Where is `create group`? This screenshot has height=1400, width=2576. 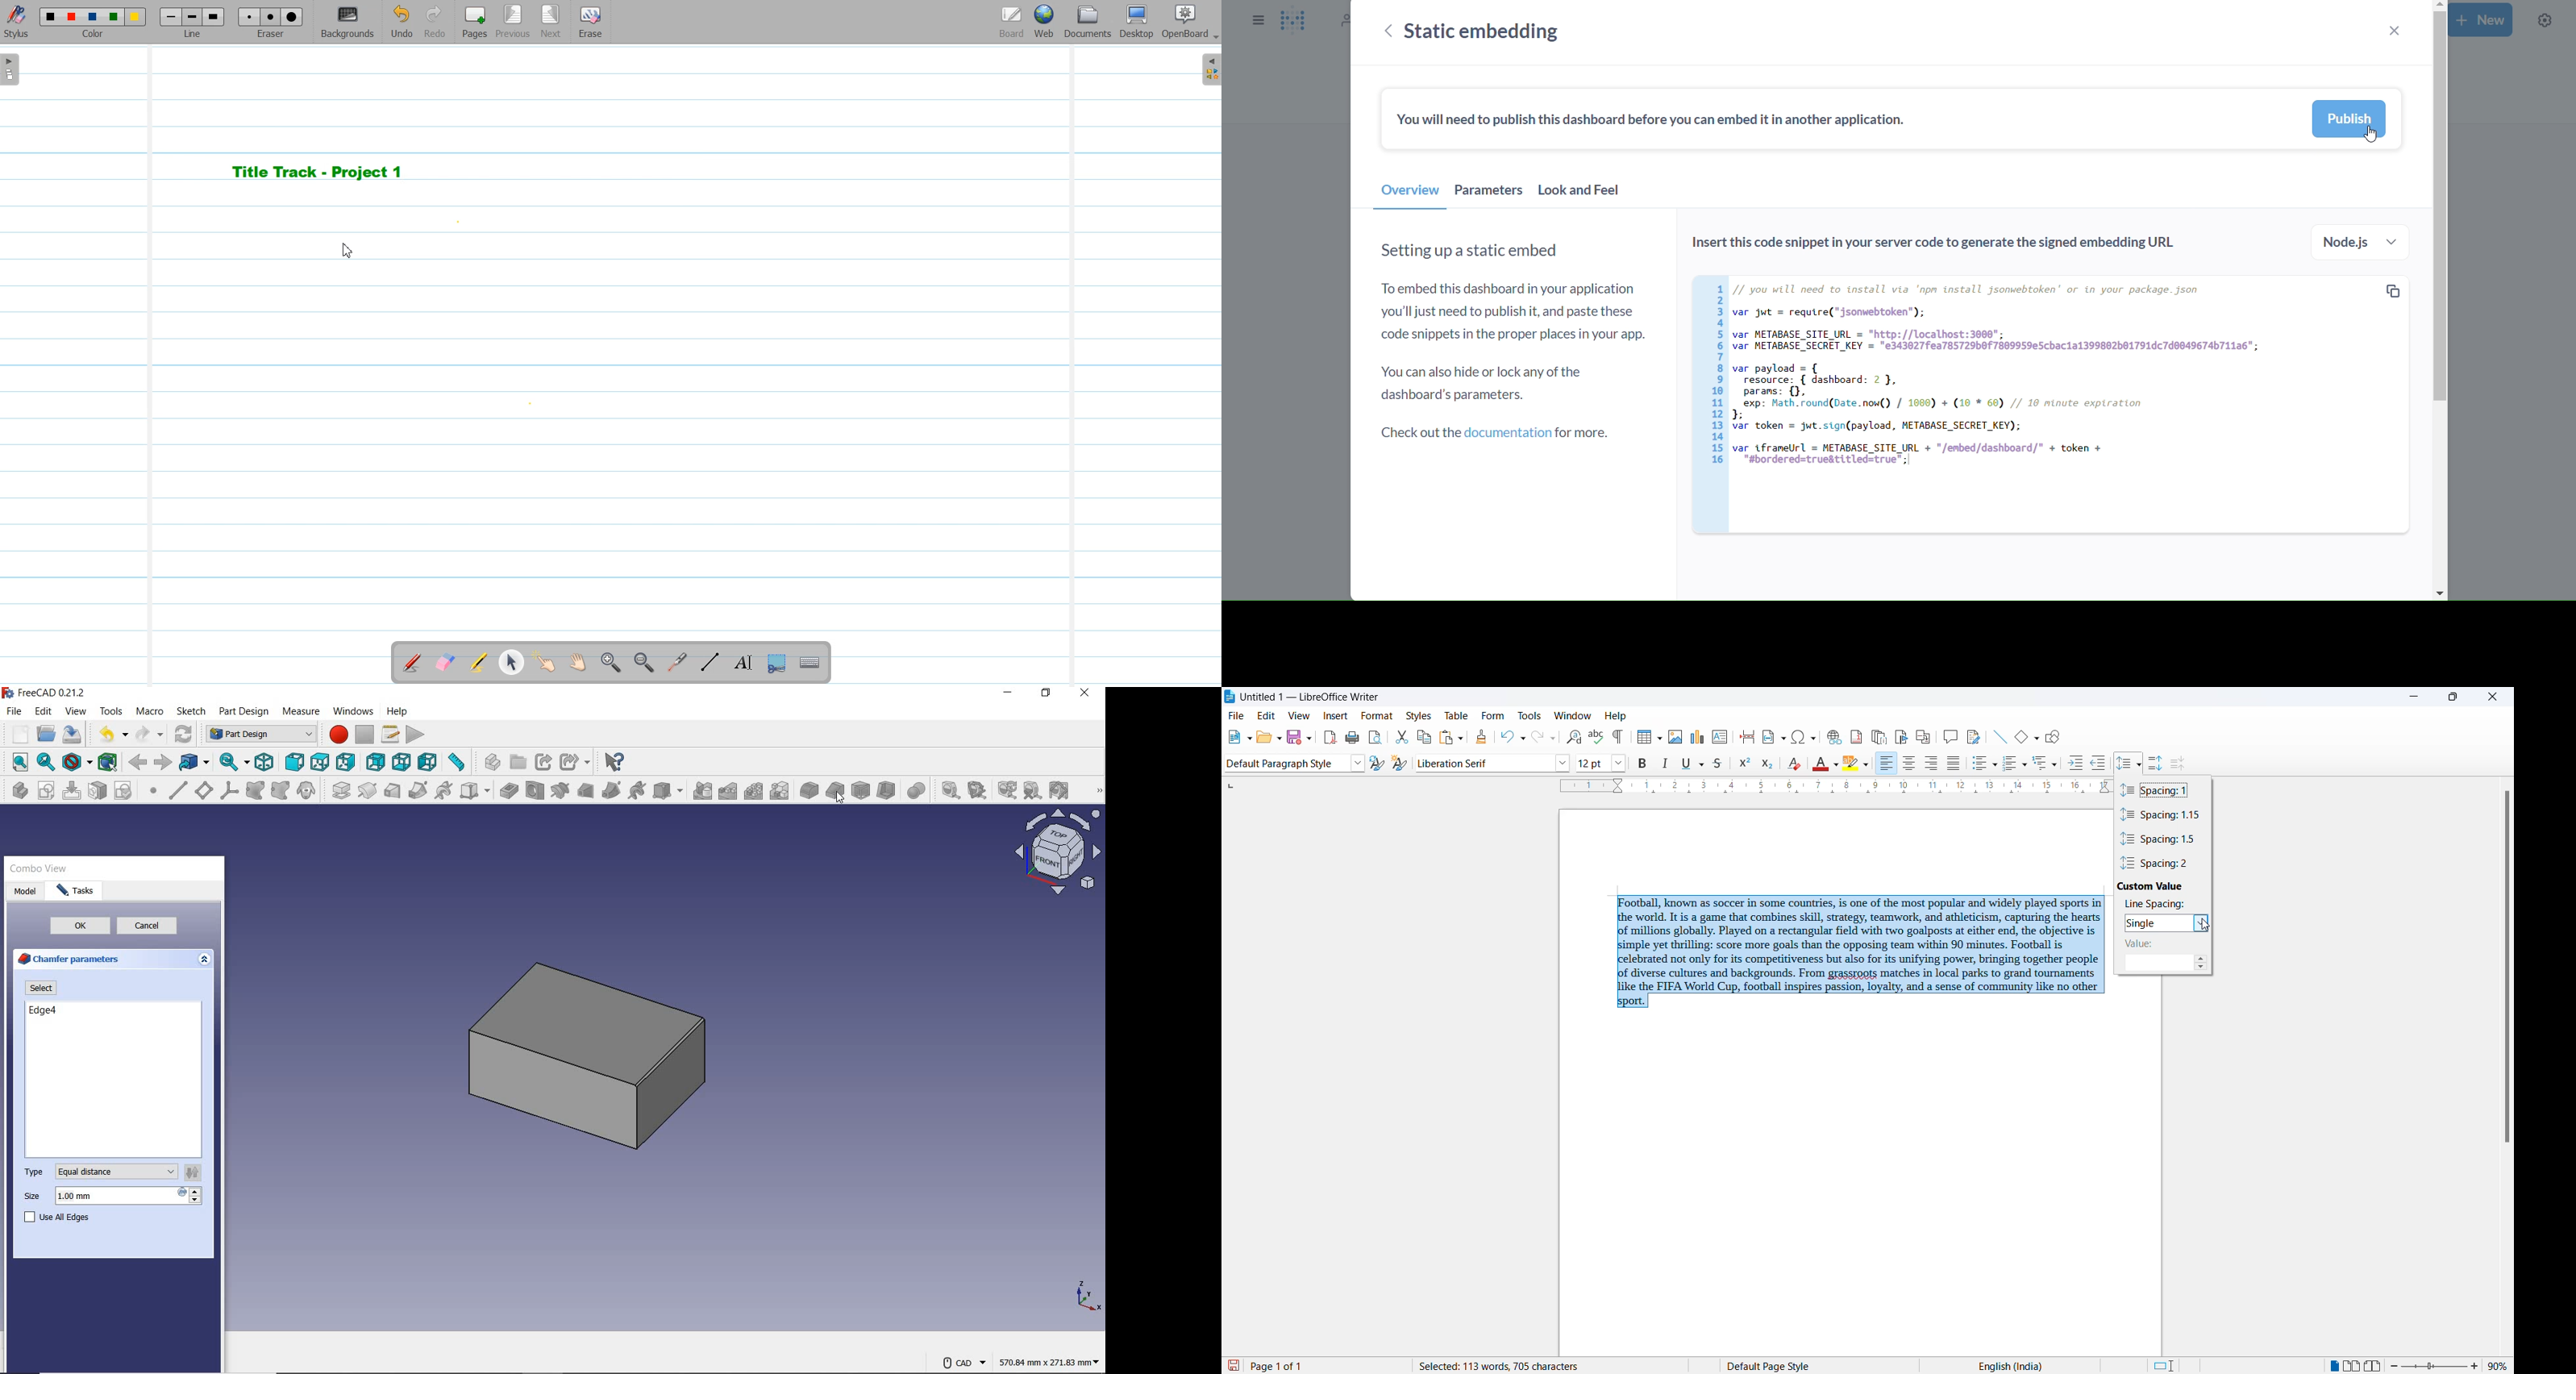
create group is located at coordinates (517, 763).